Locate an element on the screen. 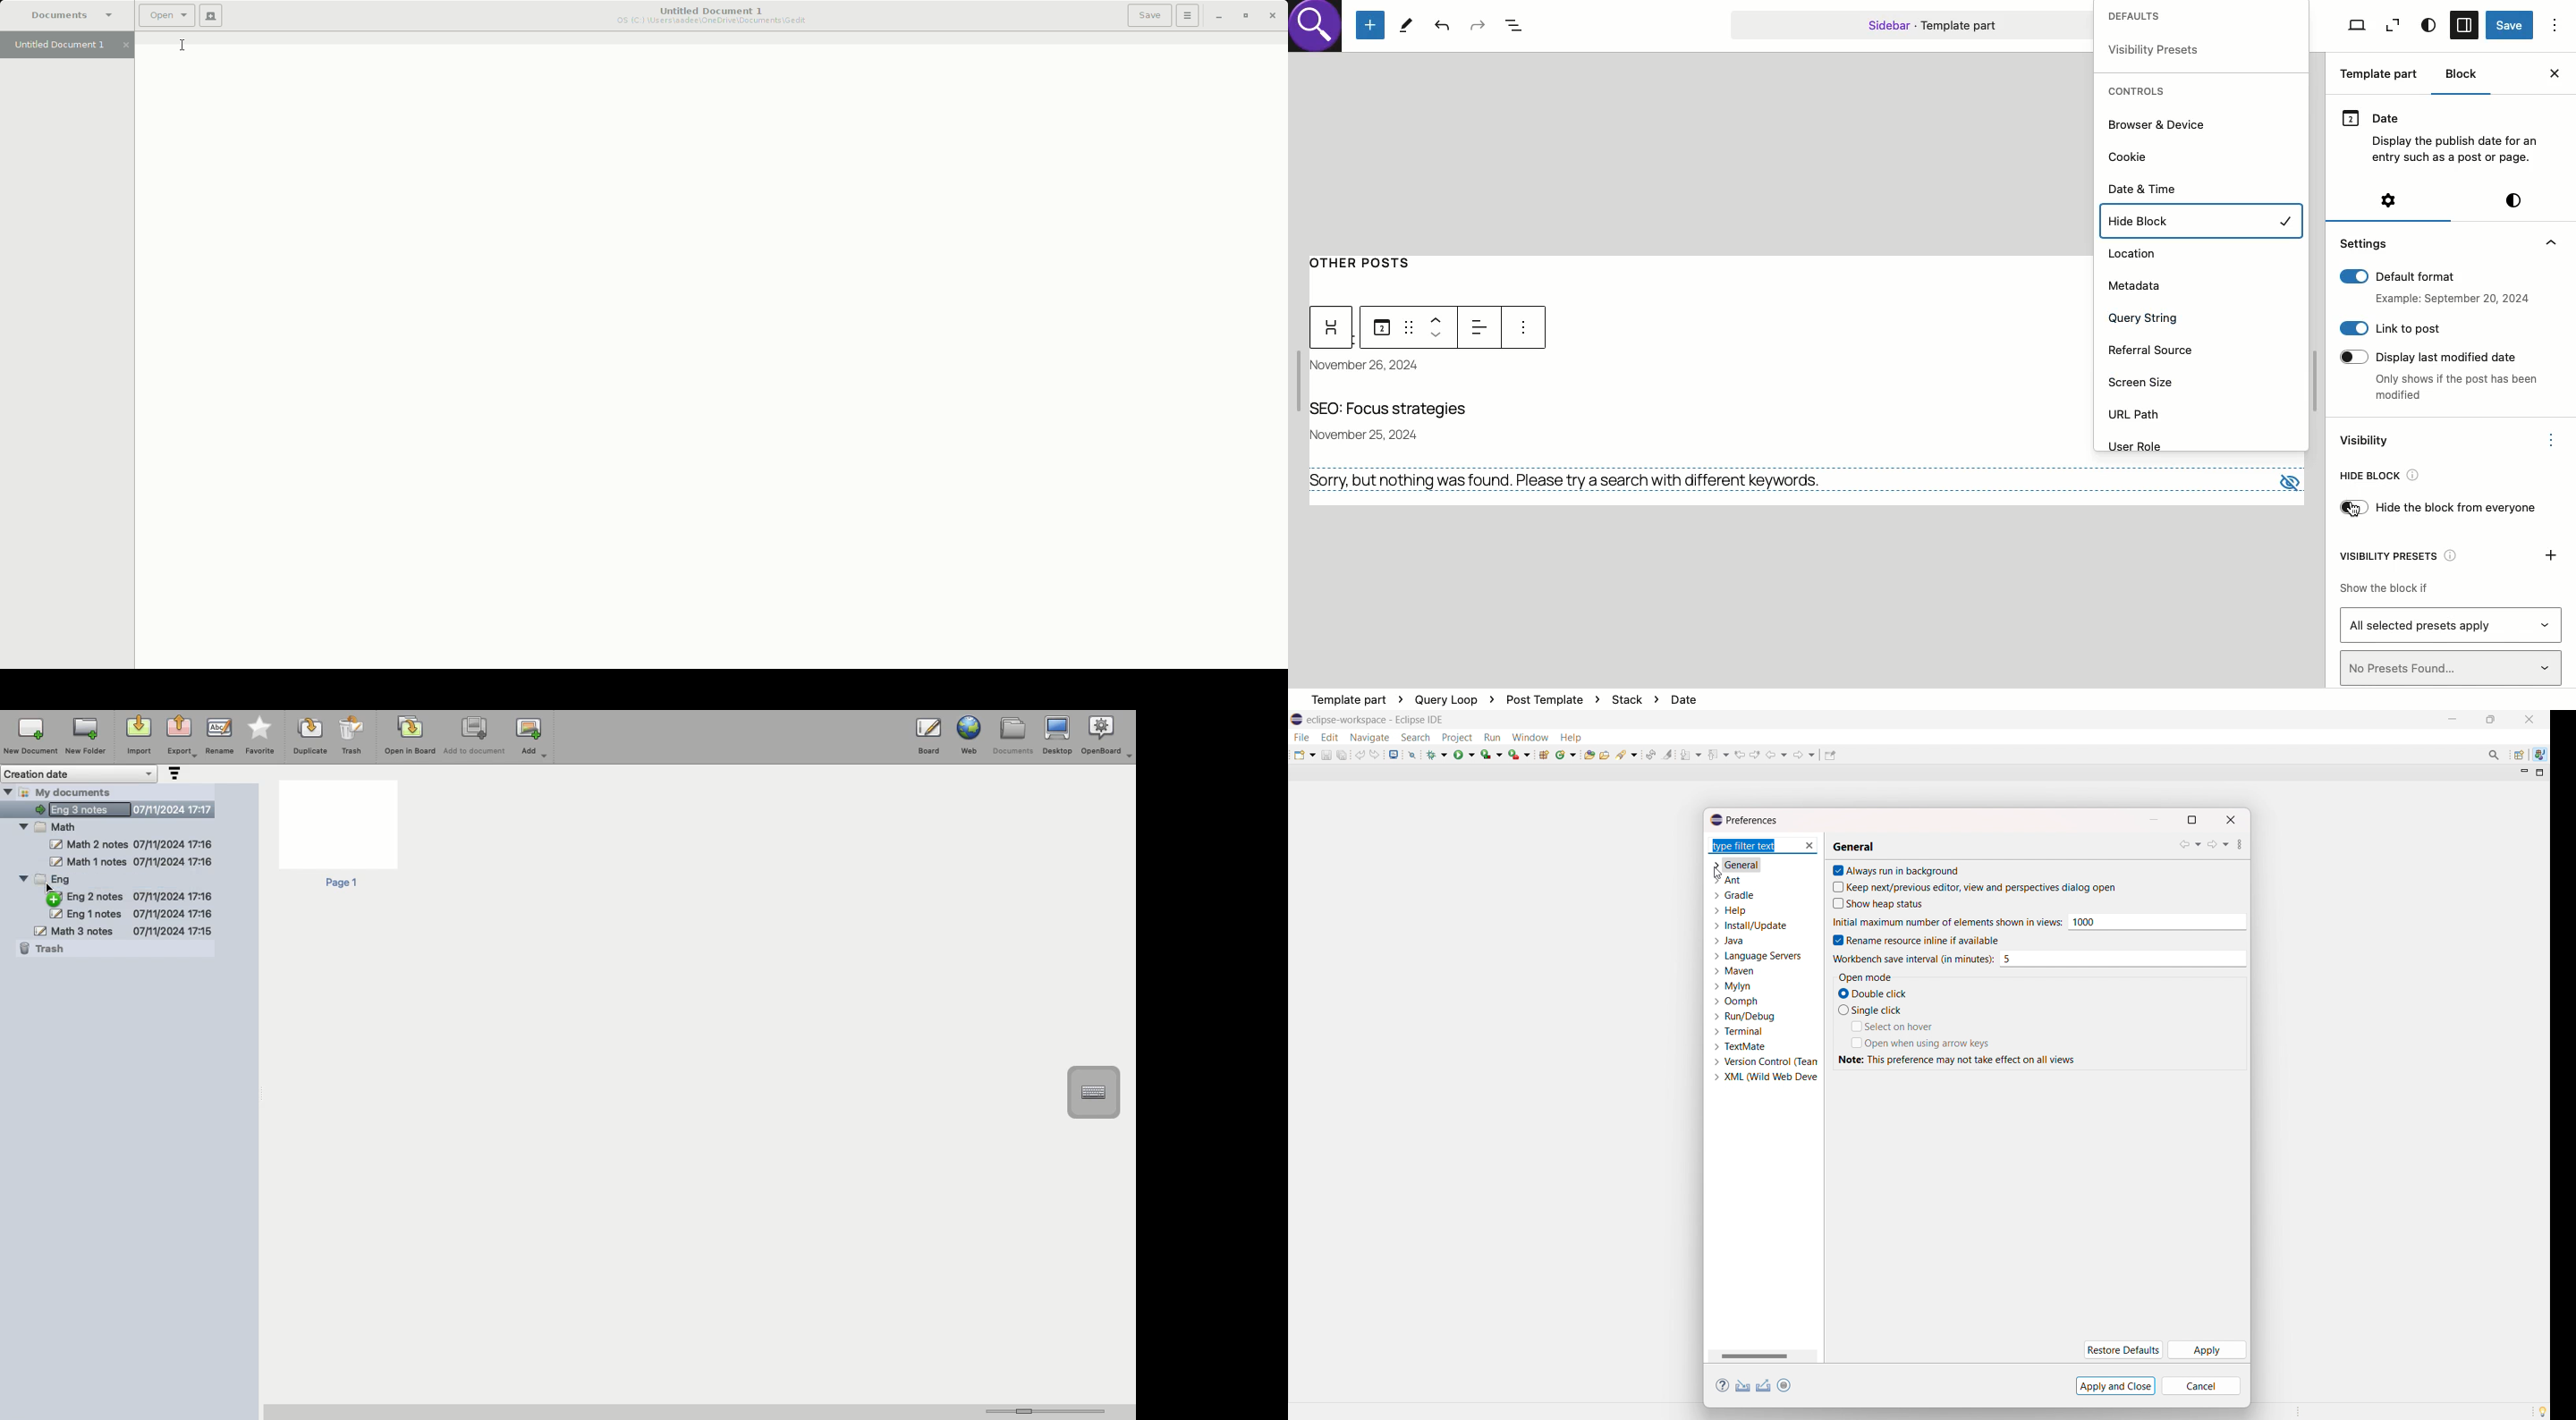 The image size is (2576, 1428). View is located at coordinates (2393, 26).